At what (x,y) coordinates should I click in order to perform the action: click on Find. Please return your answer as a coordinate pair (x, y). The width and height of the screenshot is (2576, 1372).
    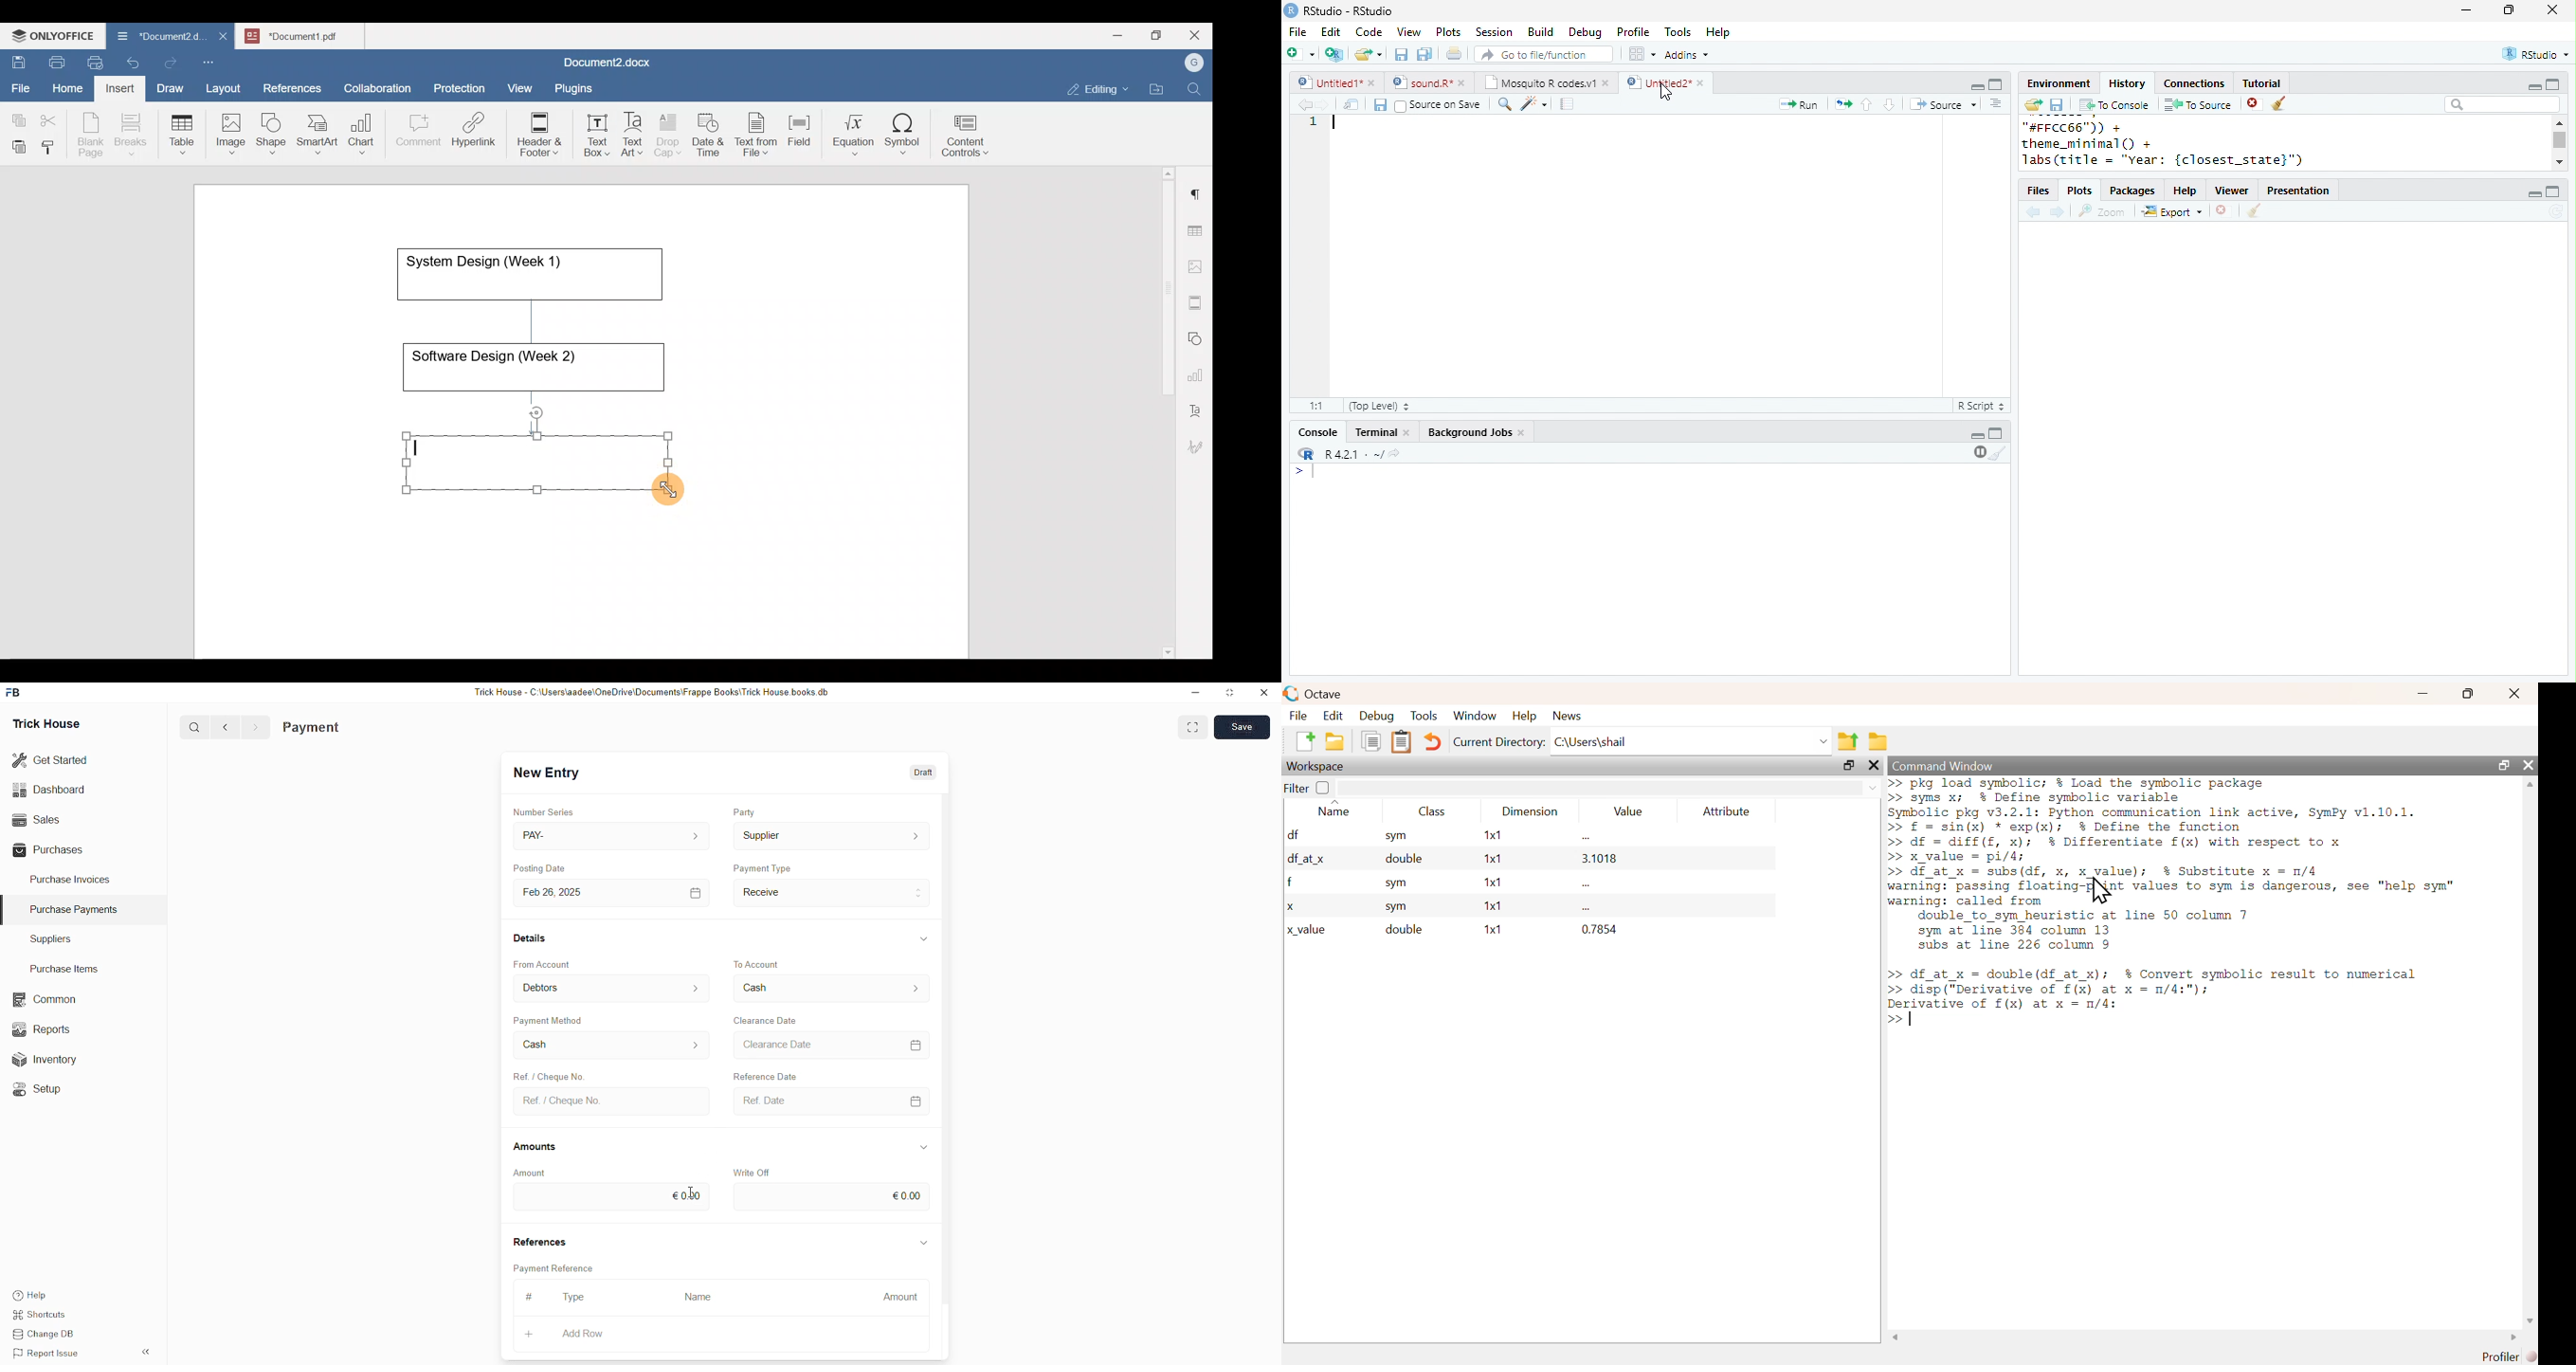
    Looking at the image, I should click on (1195, 90).